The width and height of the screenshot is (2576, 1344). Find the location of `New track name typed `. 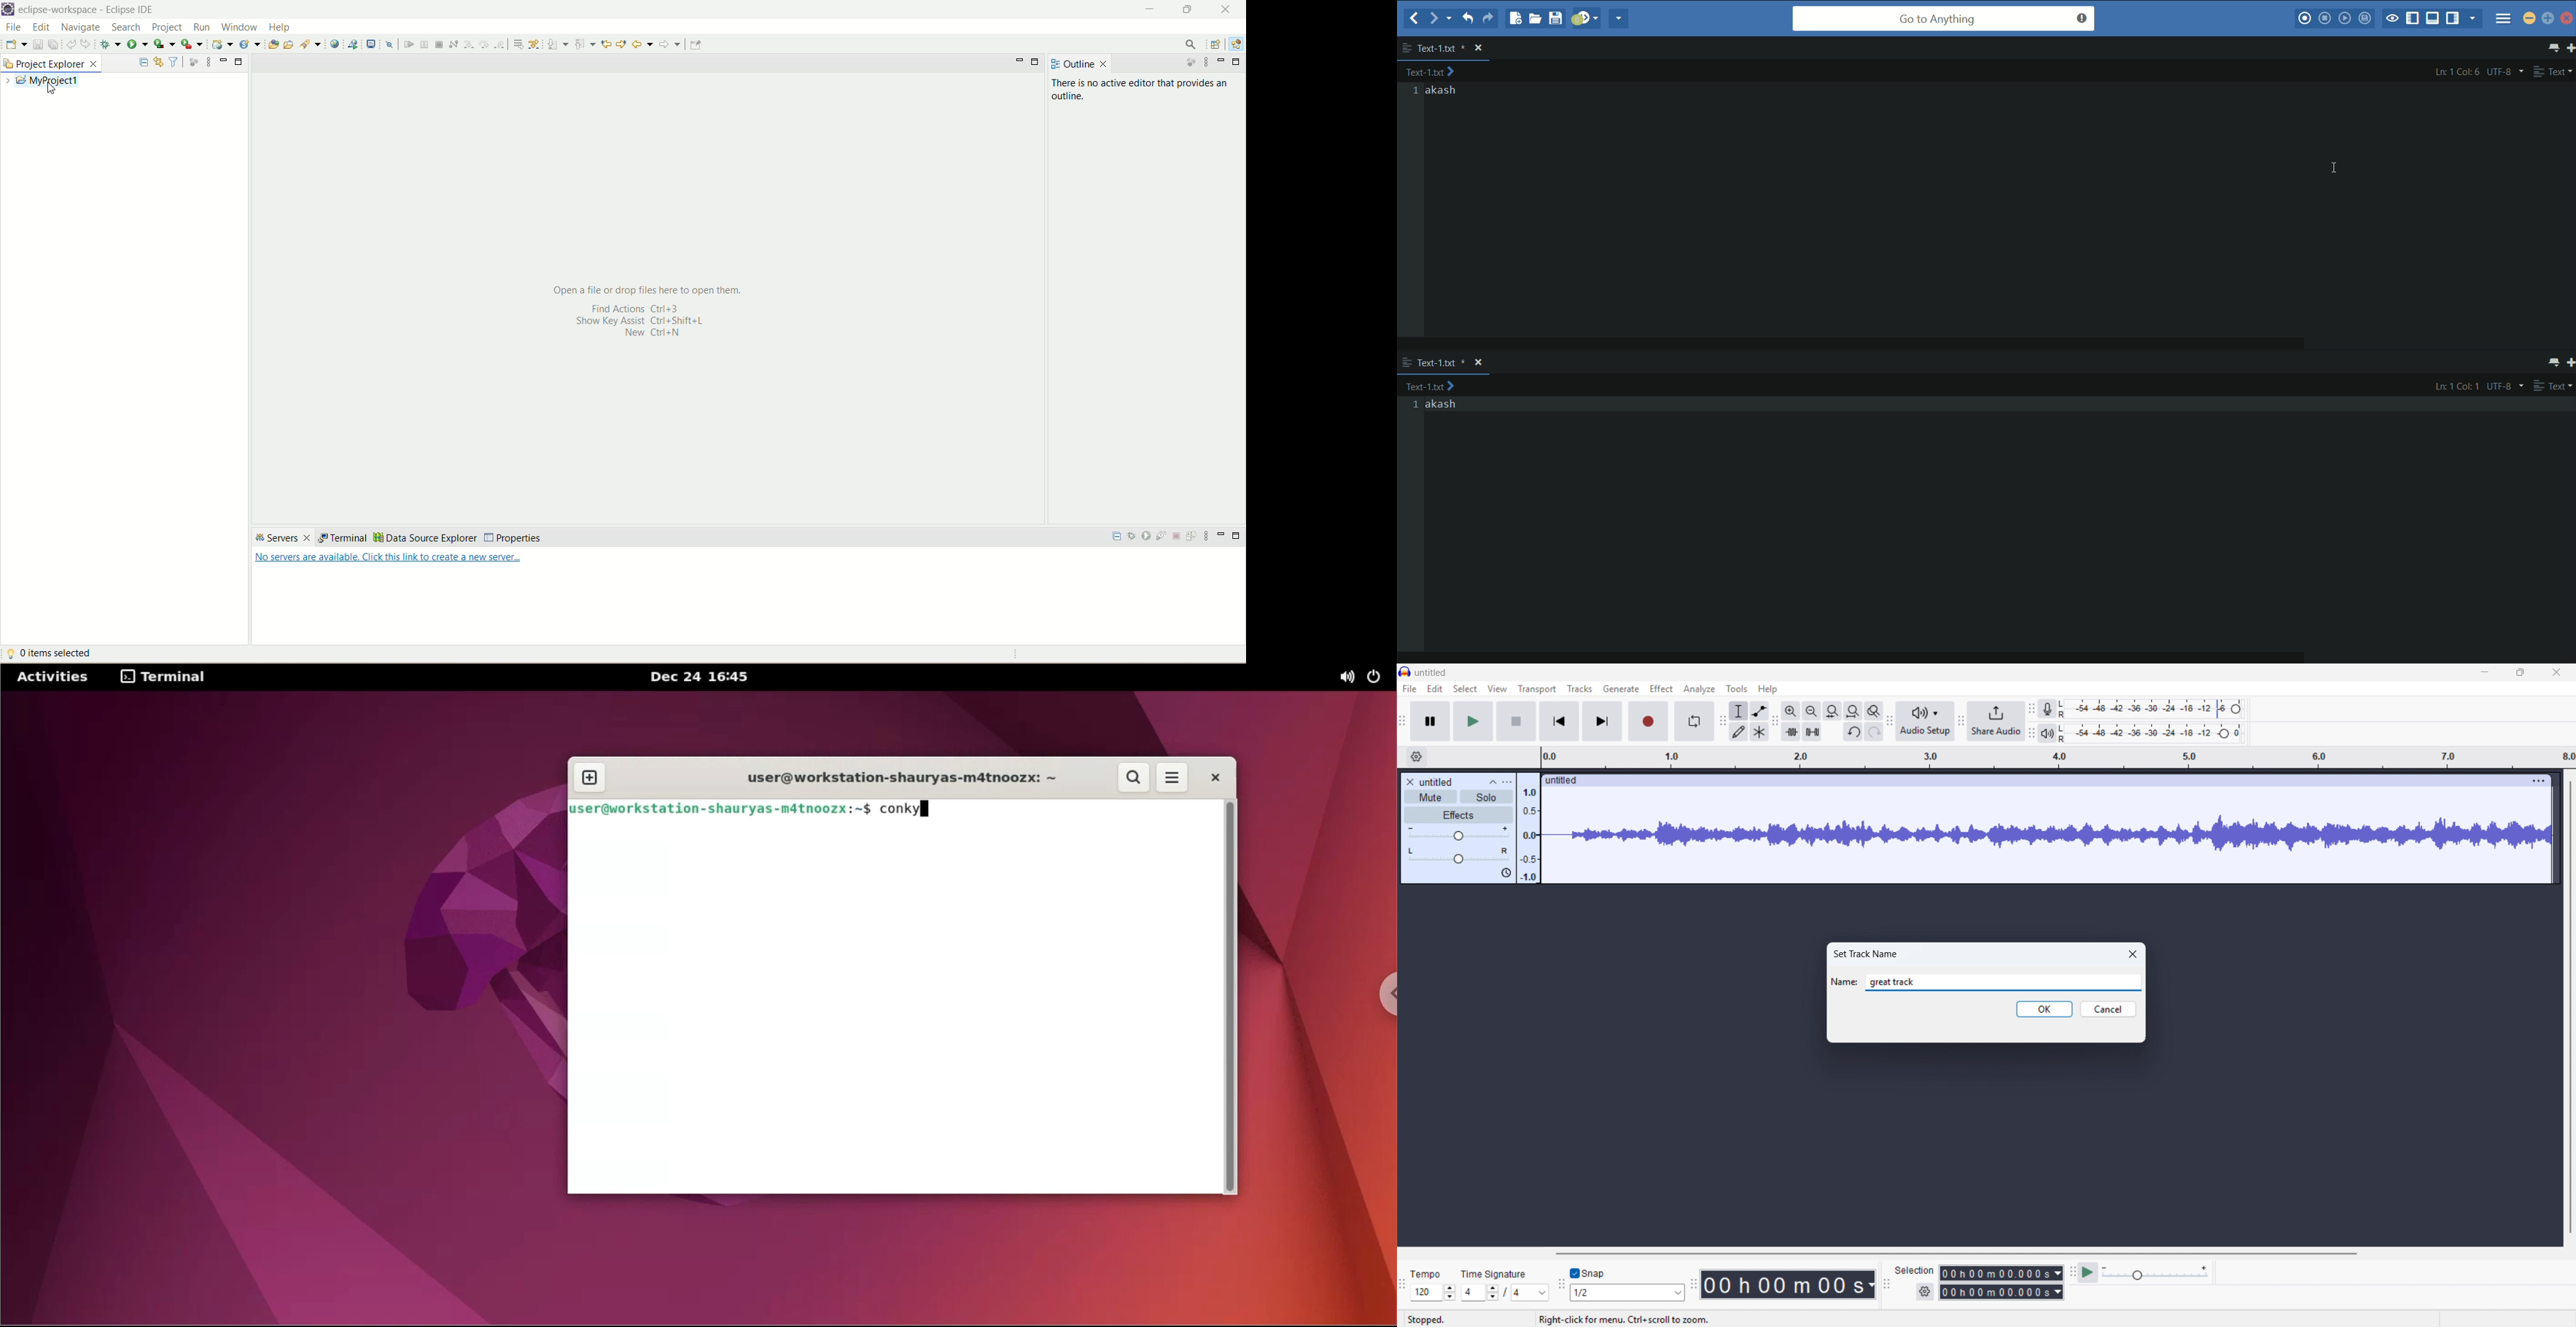

New track name typed  is located at coordinates (1898, 982).